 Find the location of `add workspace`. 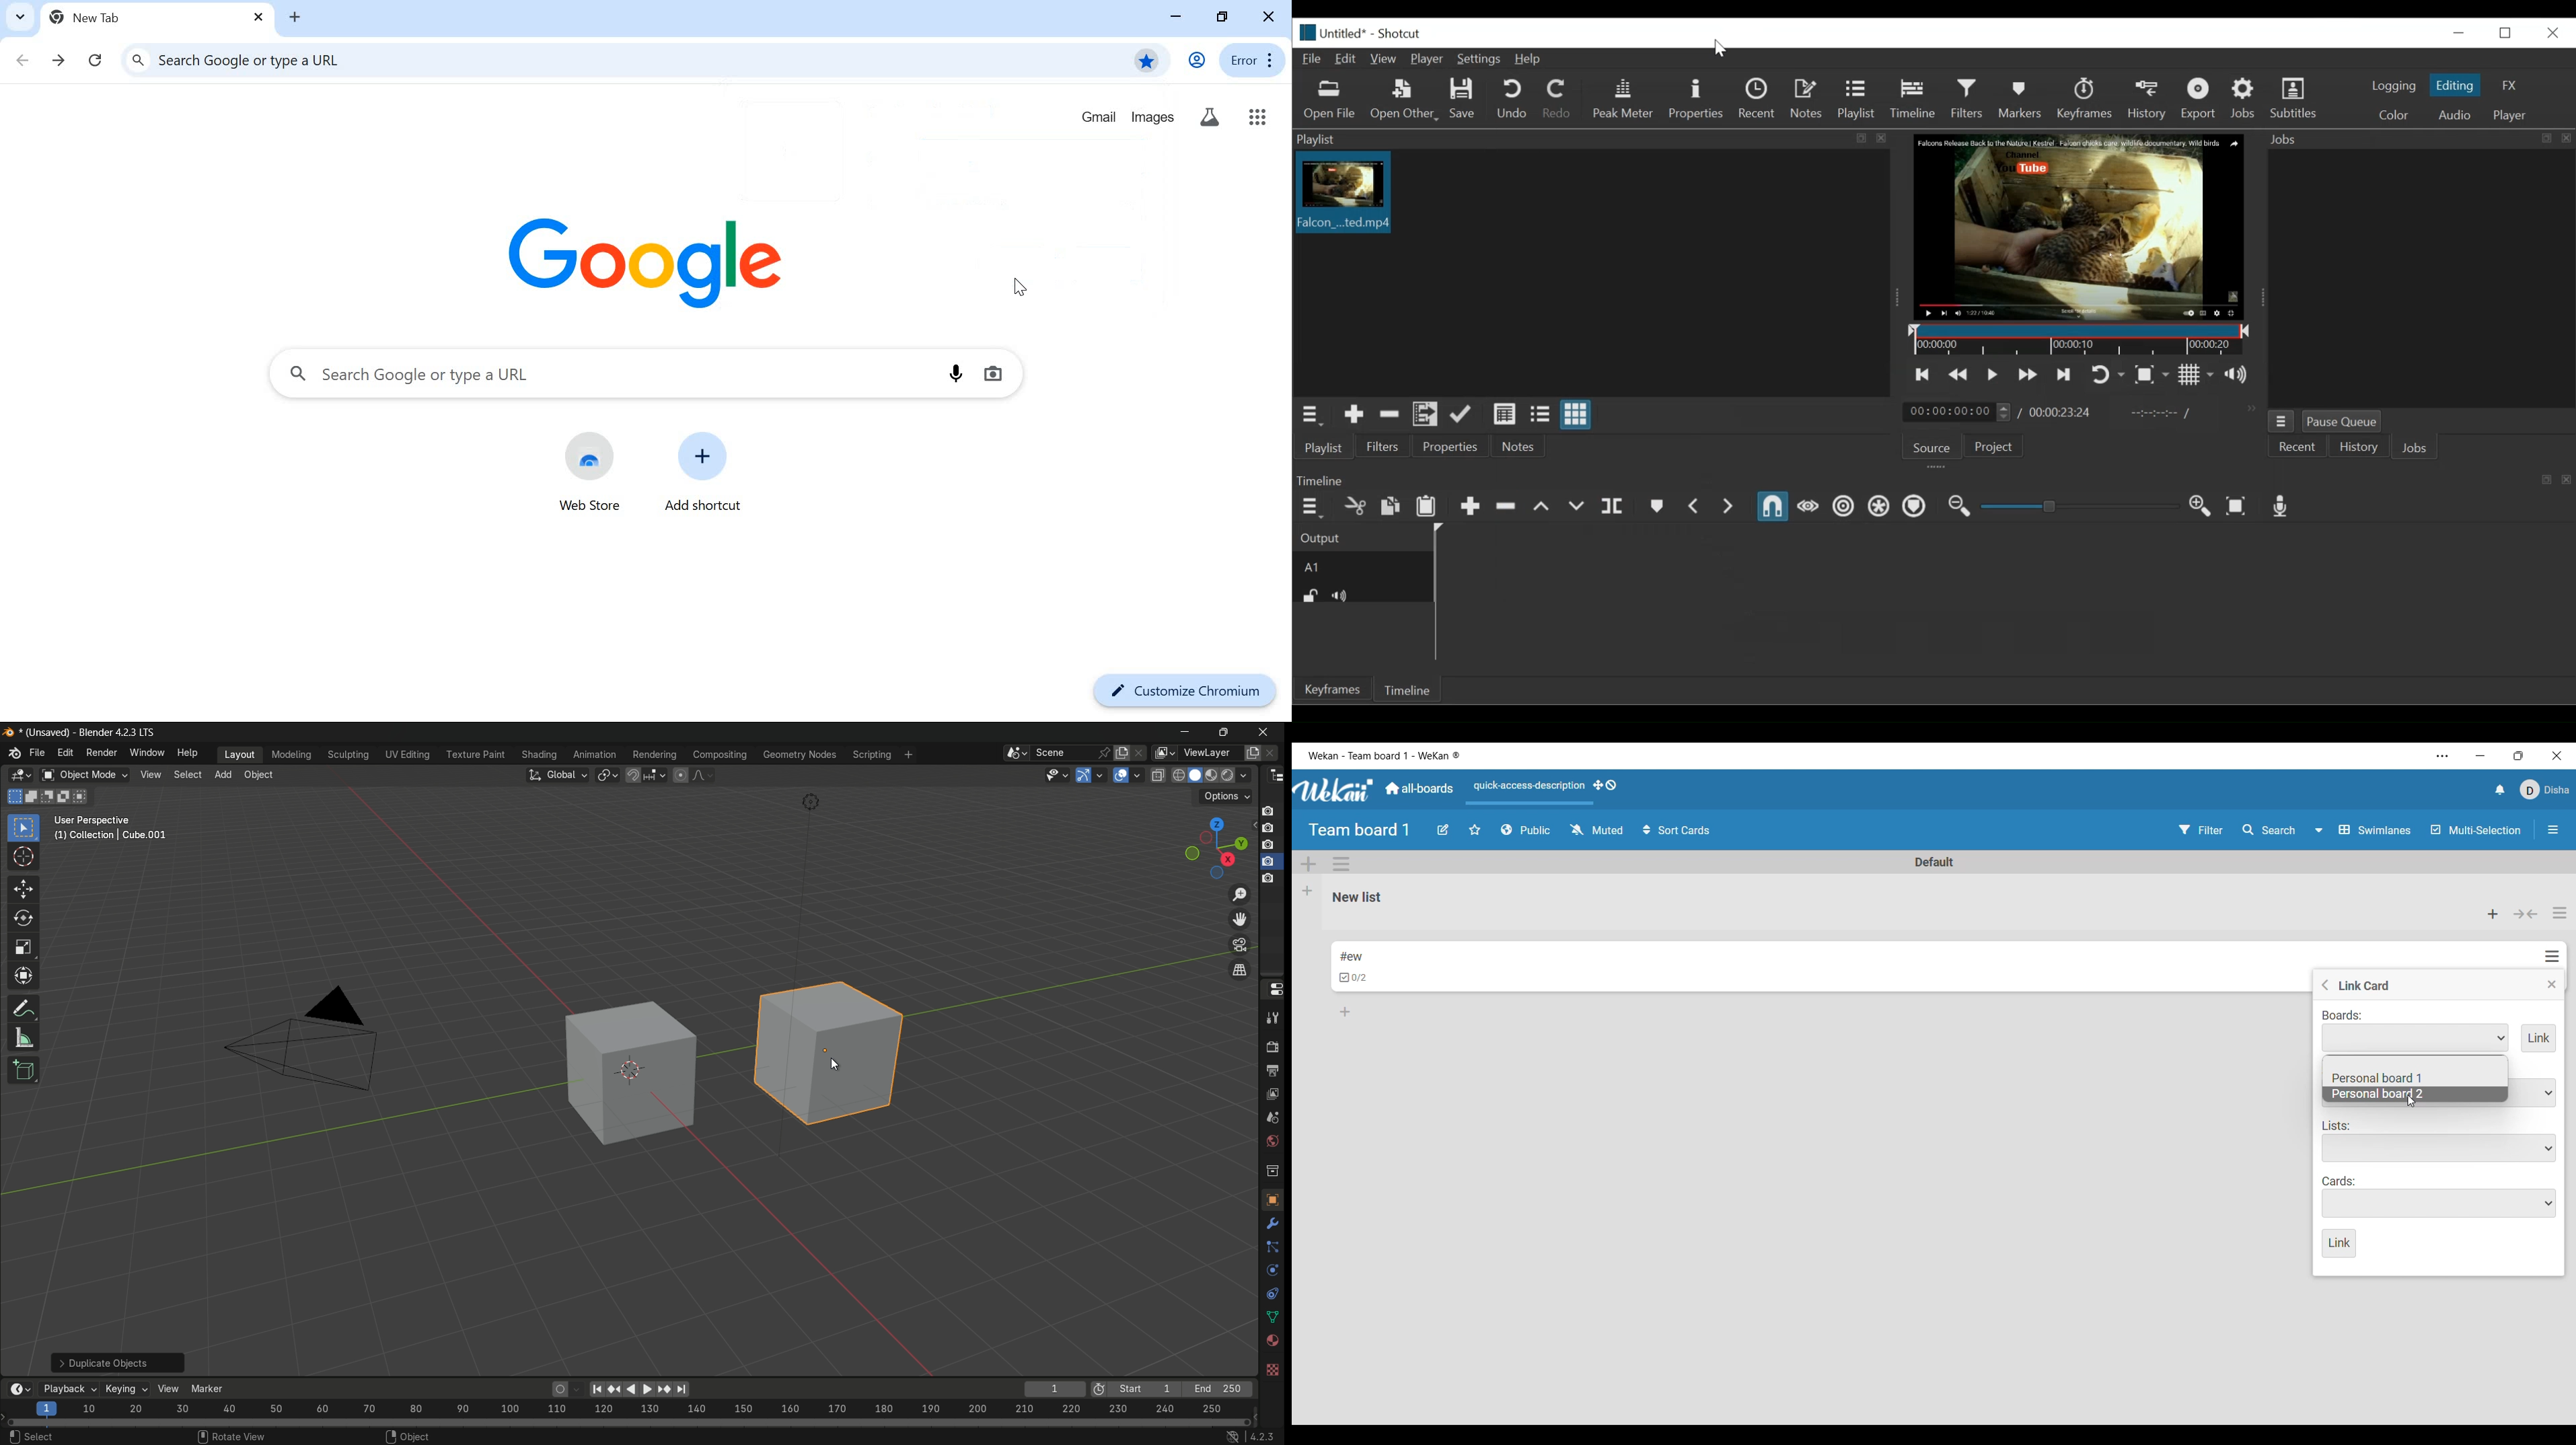

add workspace is located at coordinates (907, 754).